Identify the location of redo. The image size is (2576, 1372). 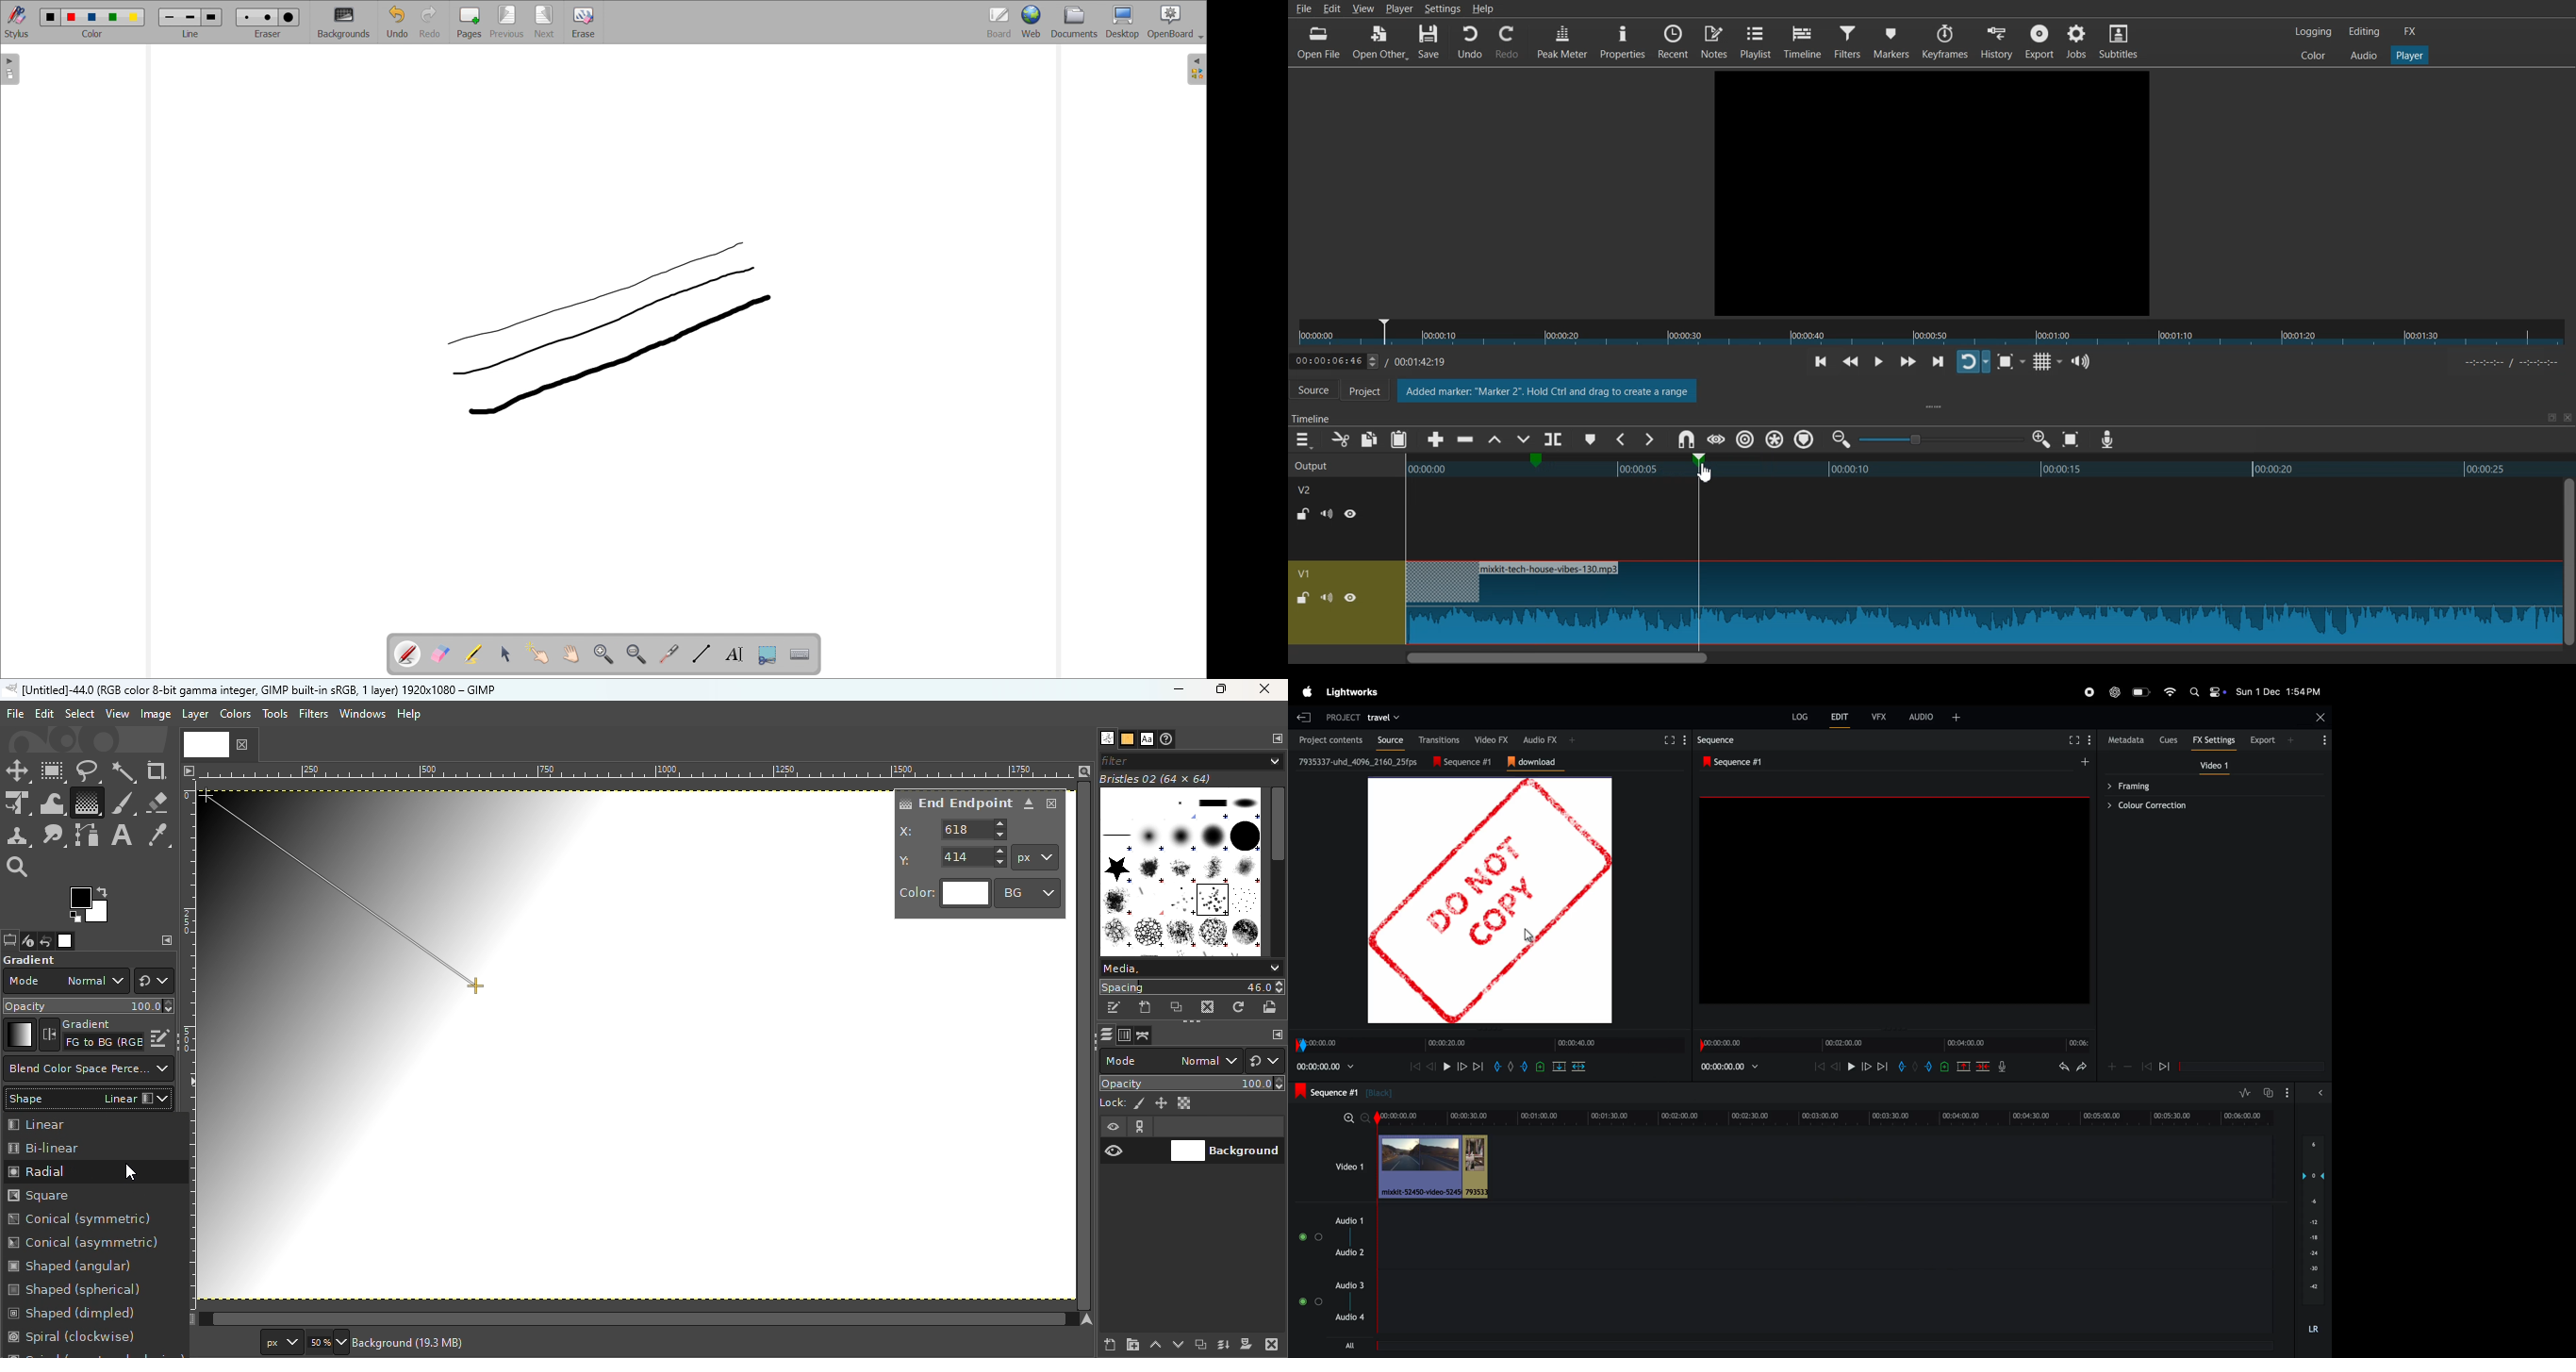
(2082, 1066).